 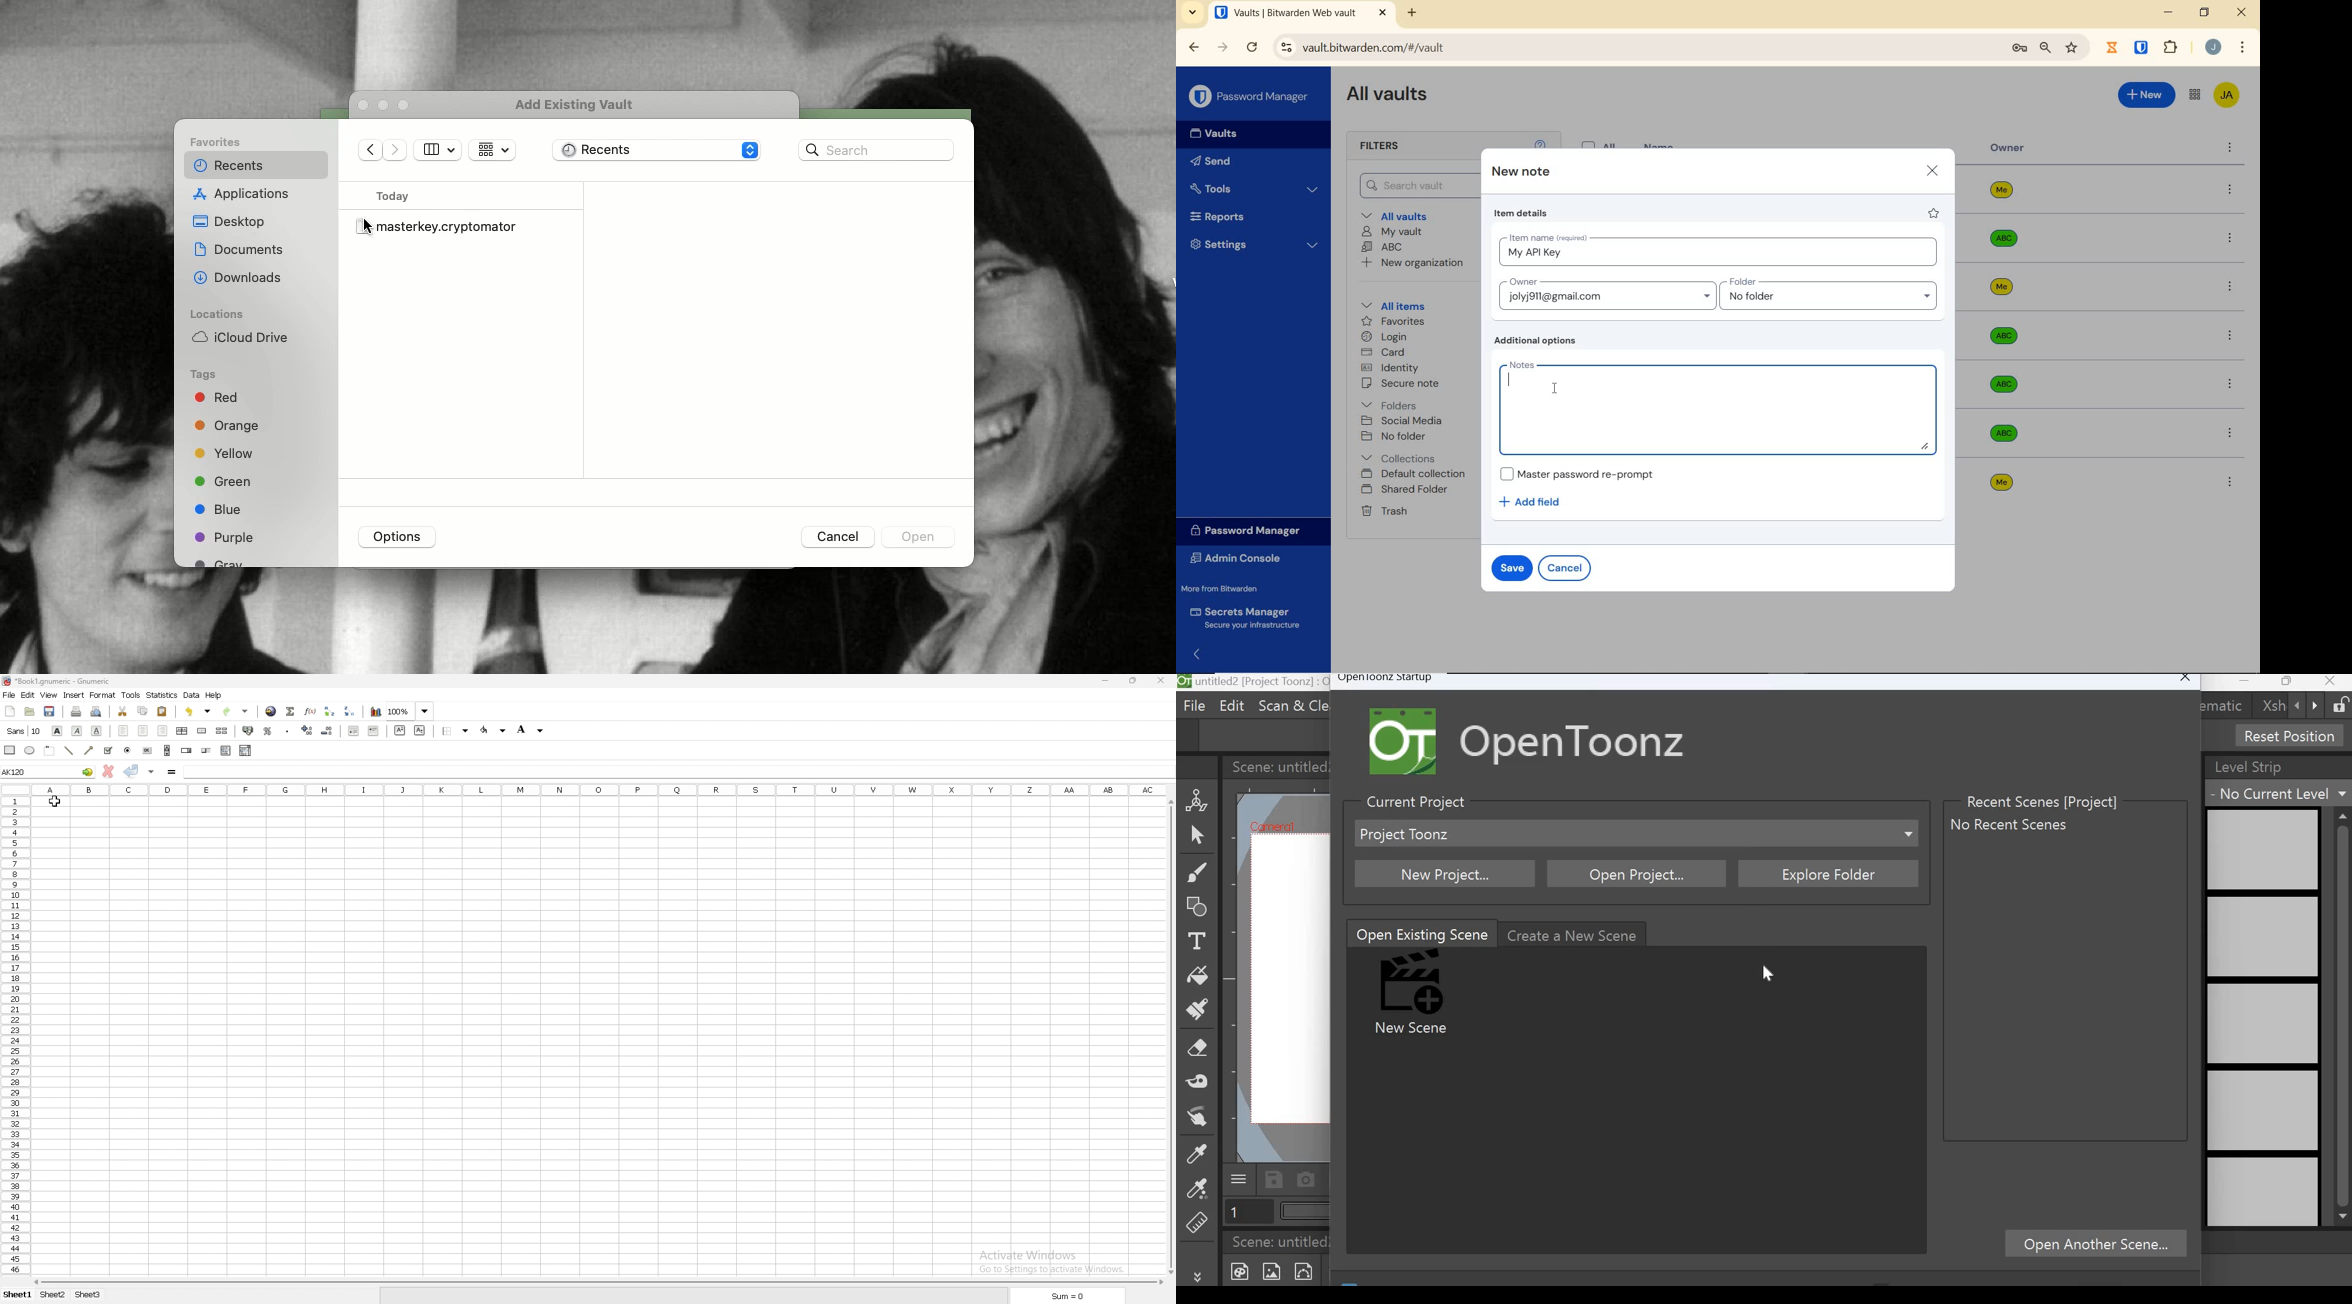 What do you see at coordinates (288, 731) in the screenshot?
I see `thousand separator` at bounding box center [288, 731].